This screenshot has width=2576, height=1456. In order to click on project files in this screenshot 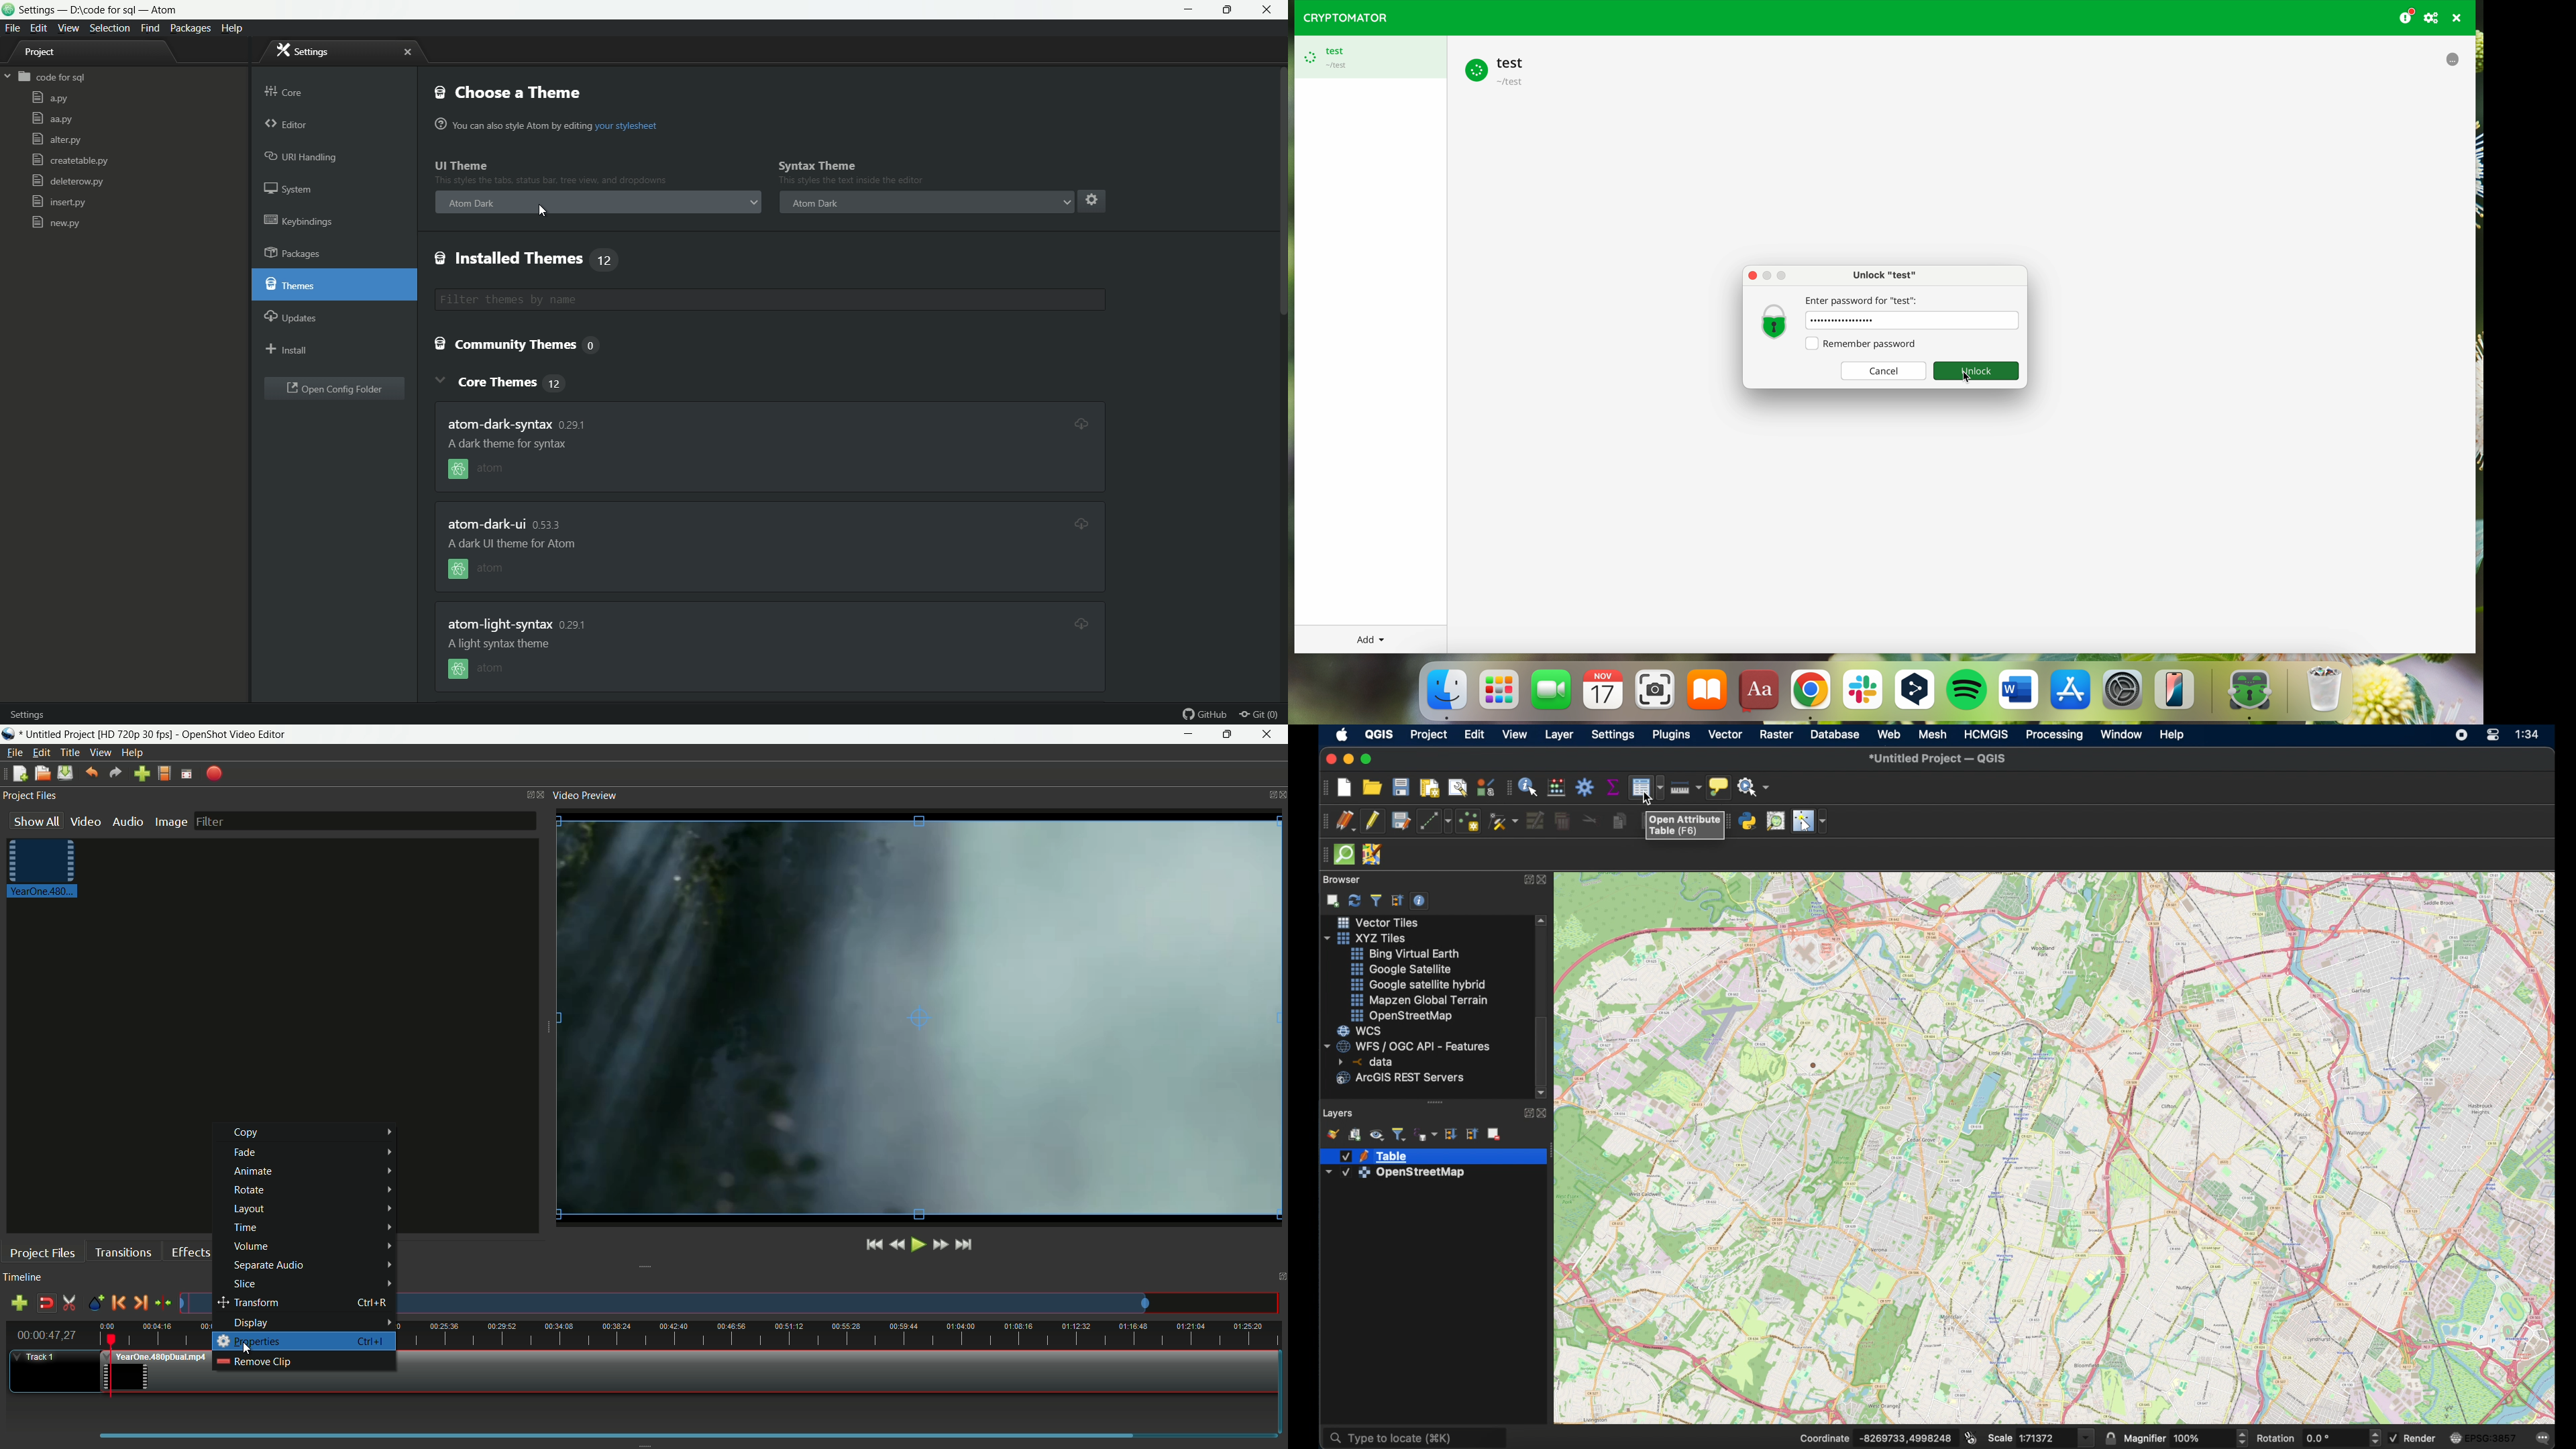, I will do `click(43, 1253)`.